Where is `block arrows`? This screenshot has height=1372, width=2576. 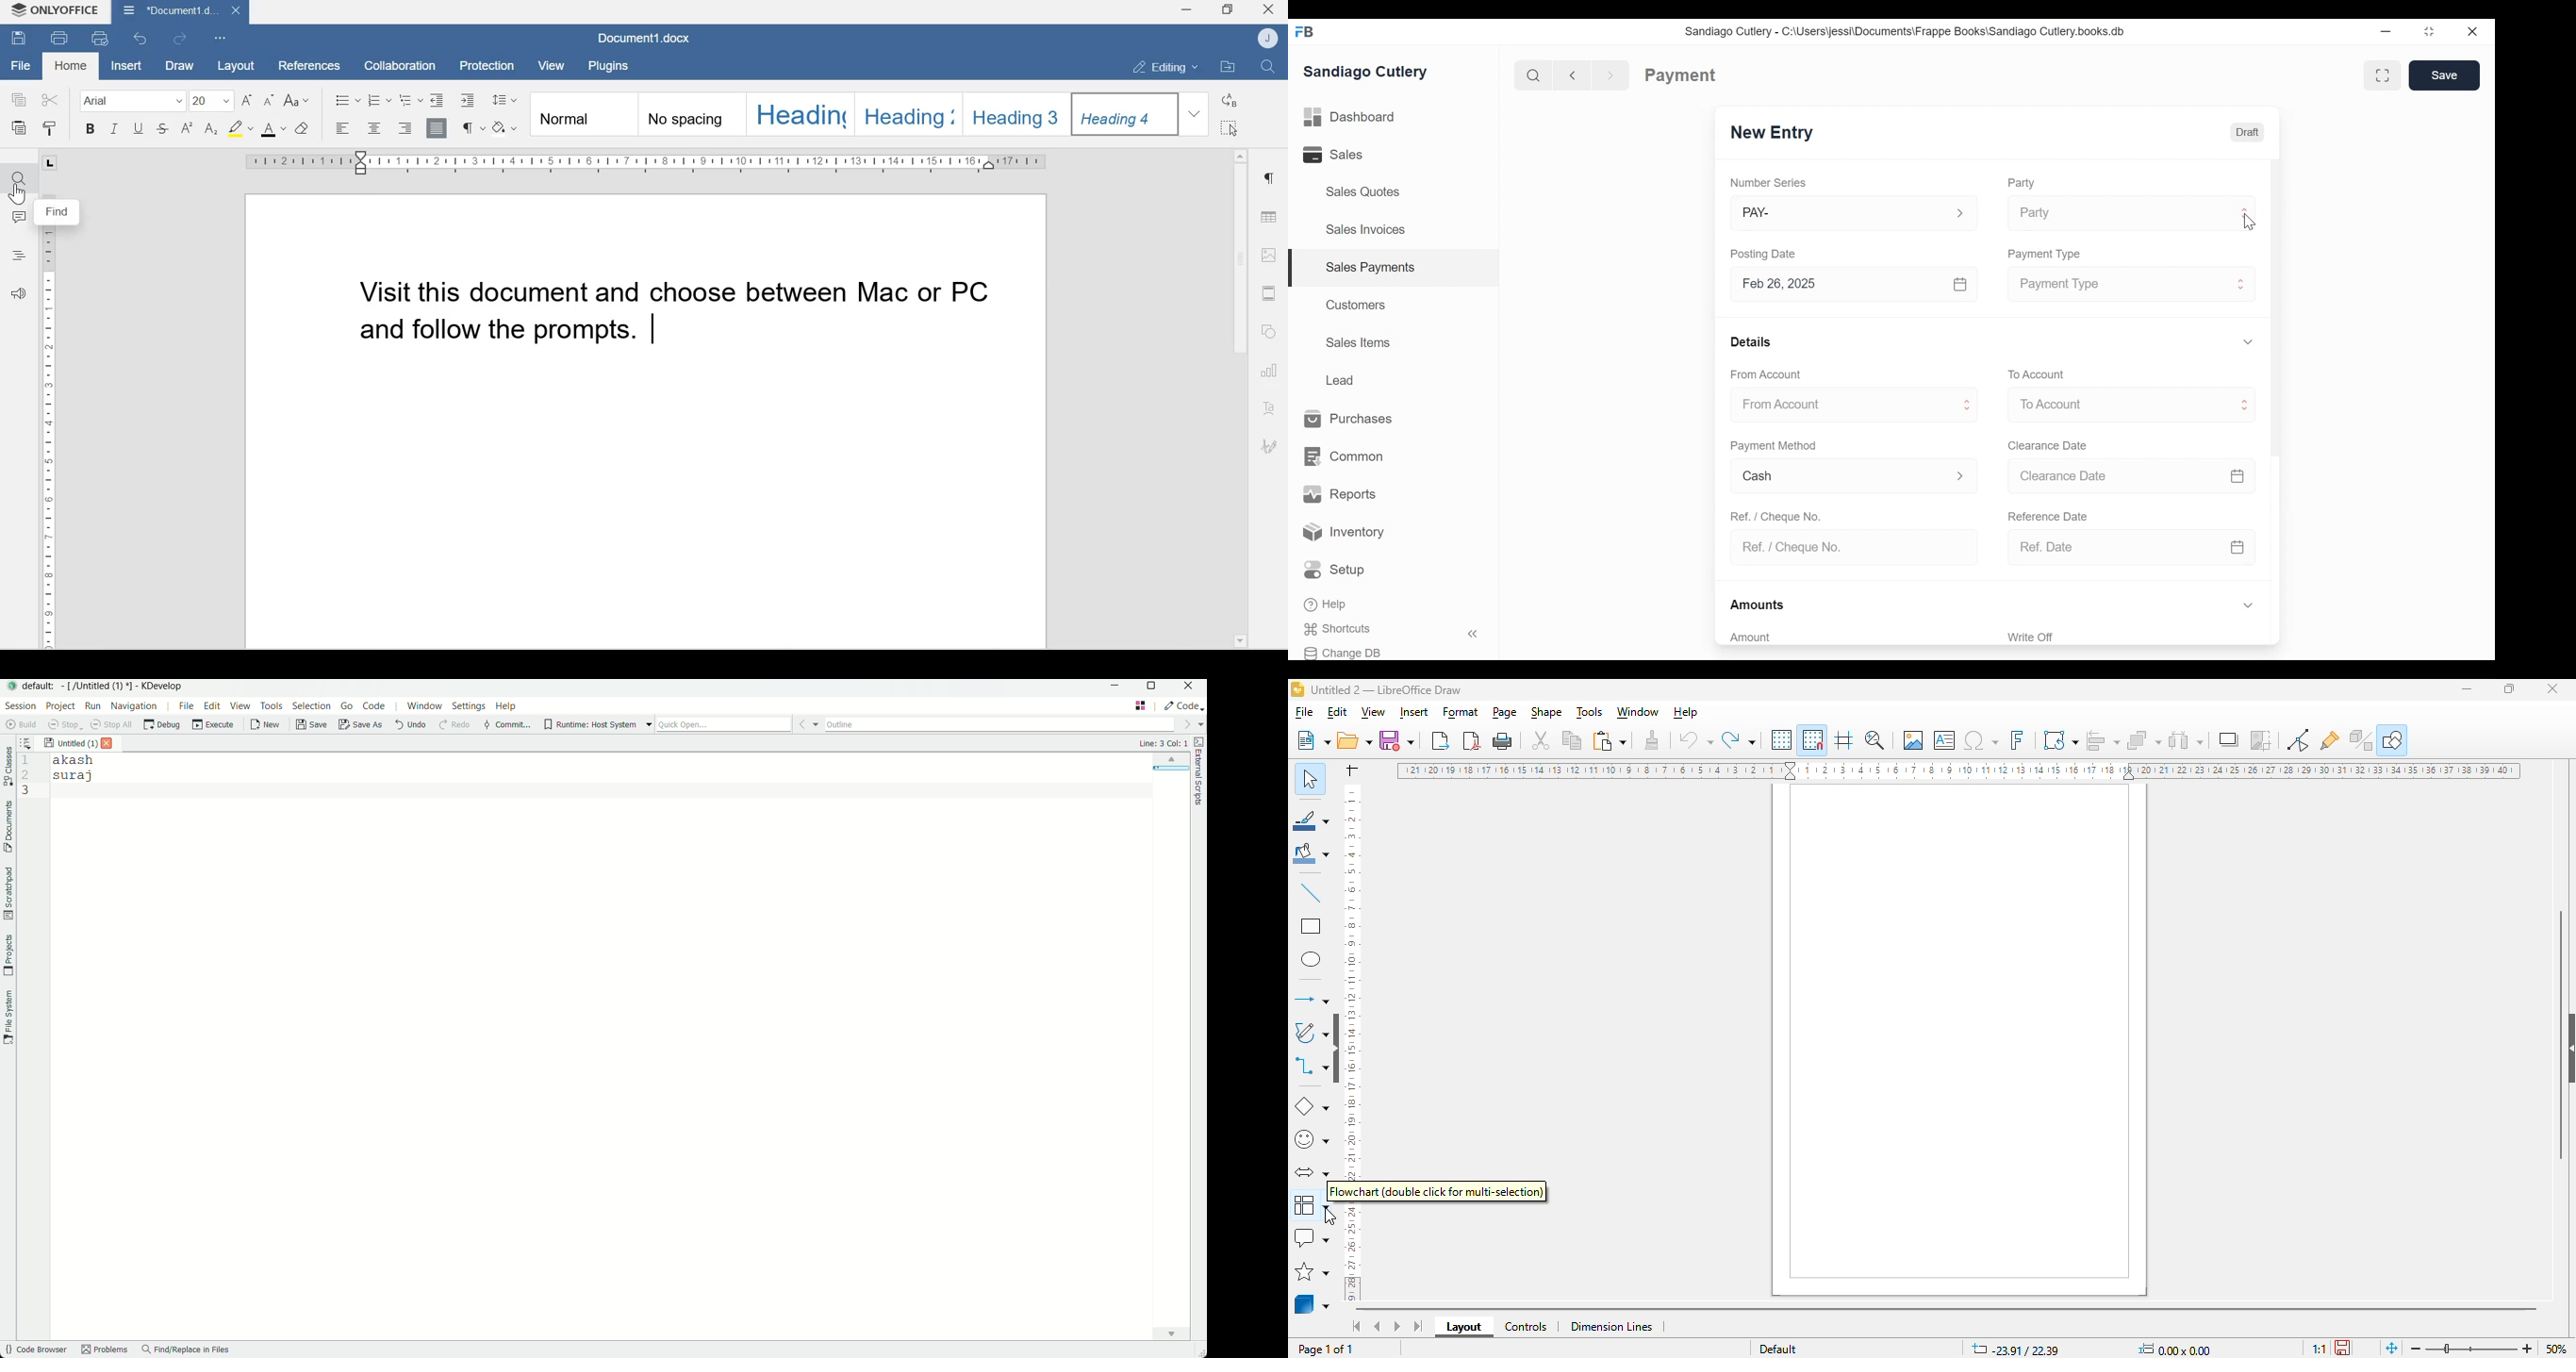
block arrows is located at coordinates (1311, 1172).